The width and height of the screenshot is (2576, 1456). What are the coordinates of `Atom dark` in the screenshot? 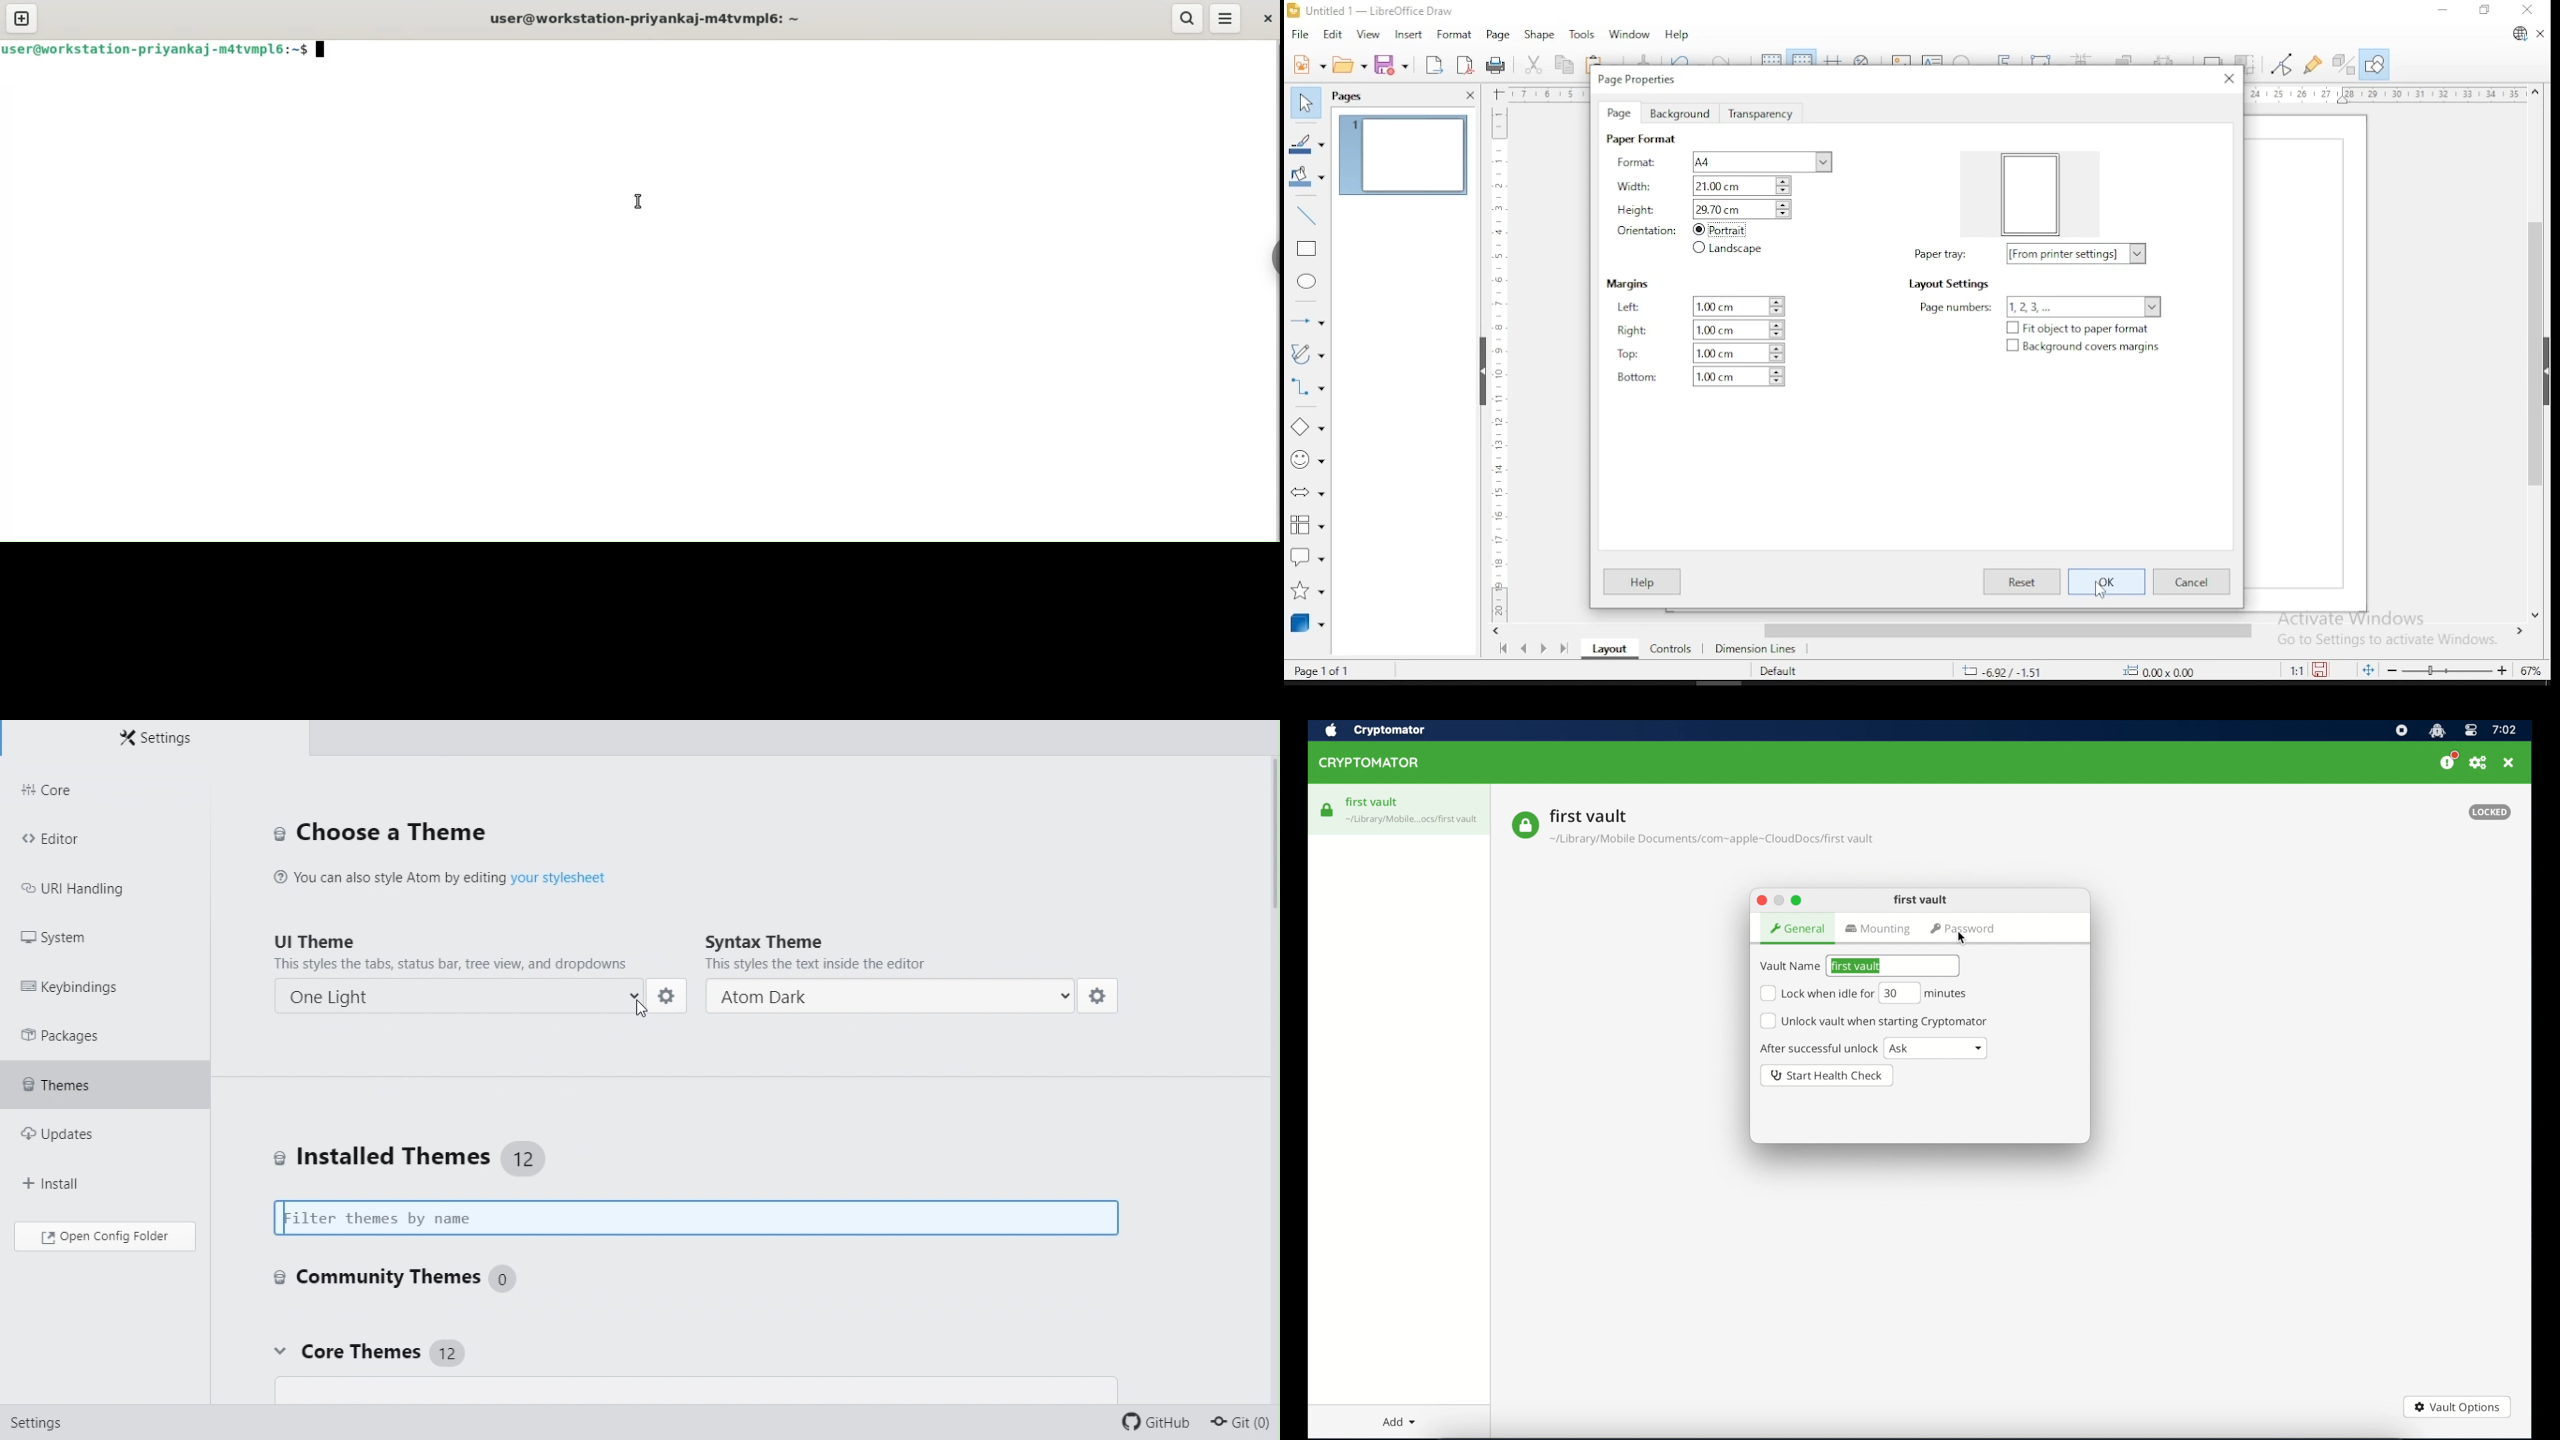 It's located at (889, 994).